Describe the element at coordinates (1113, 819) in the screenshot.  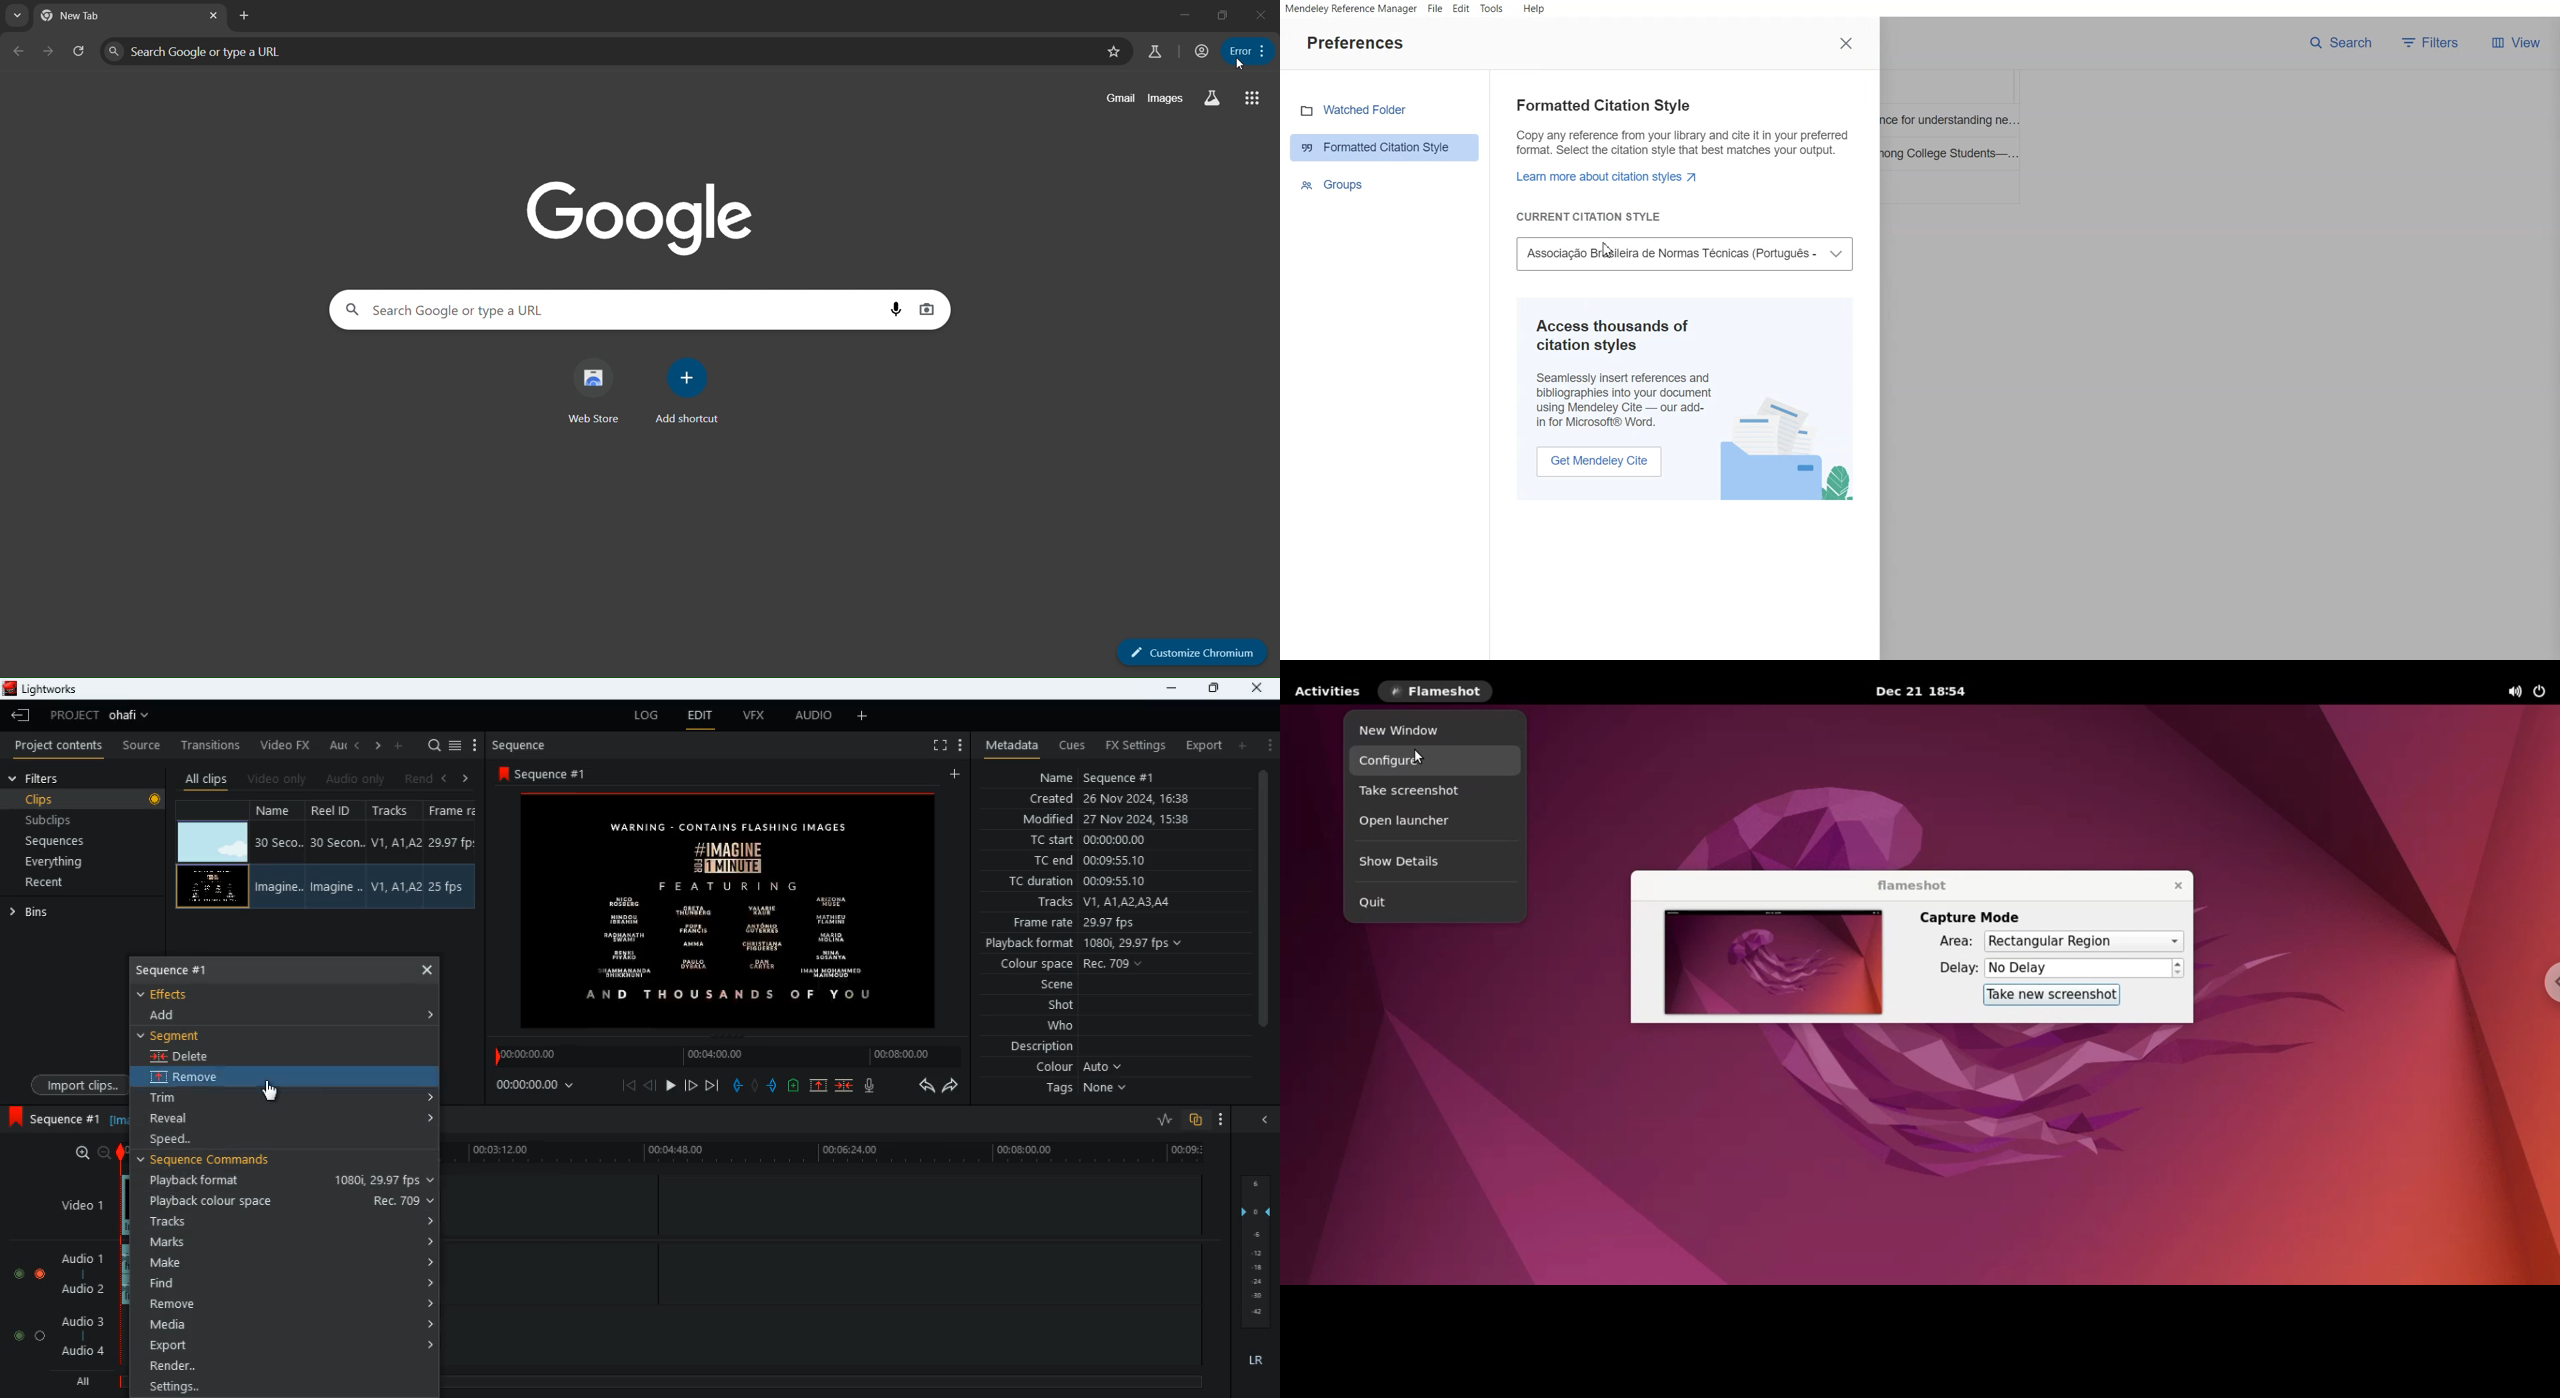
I see `modified` at that location.